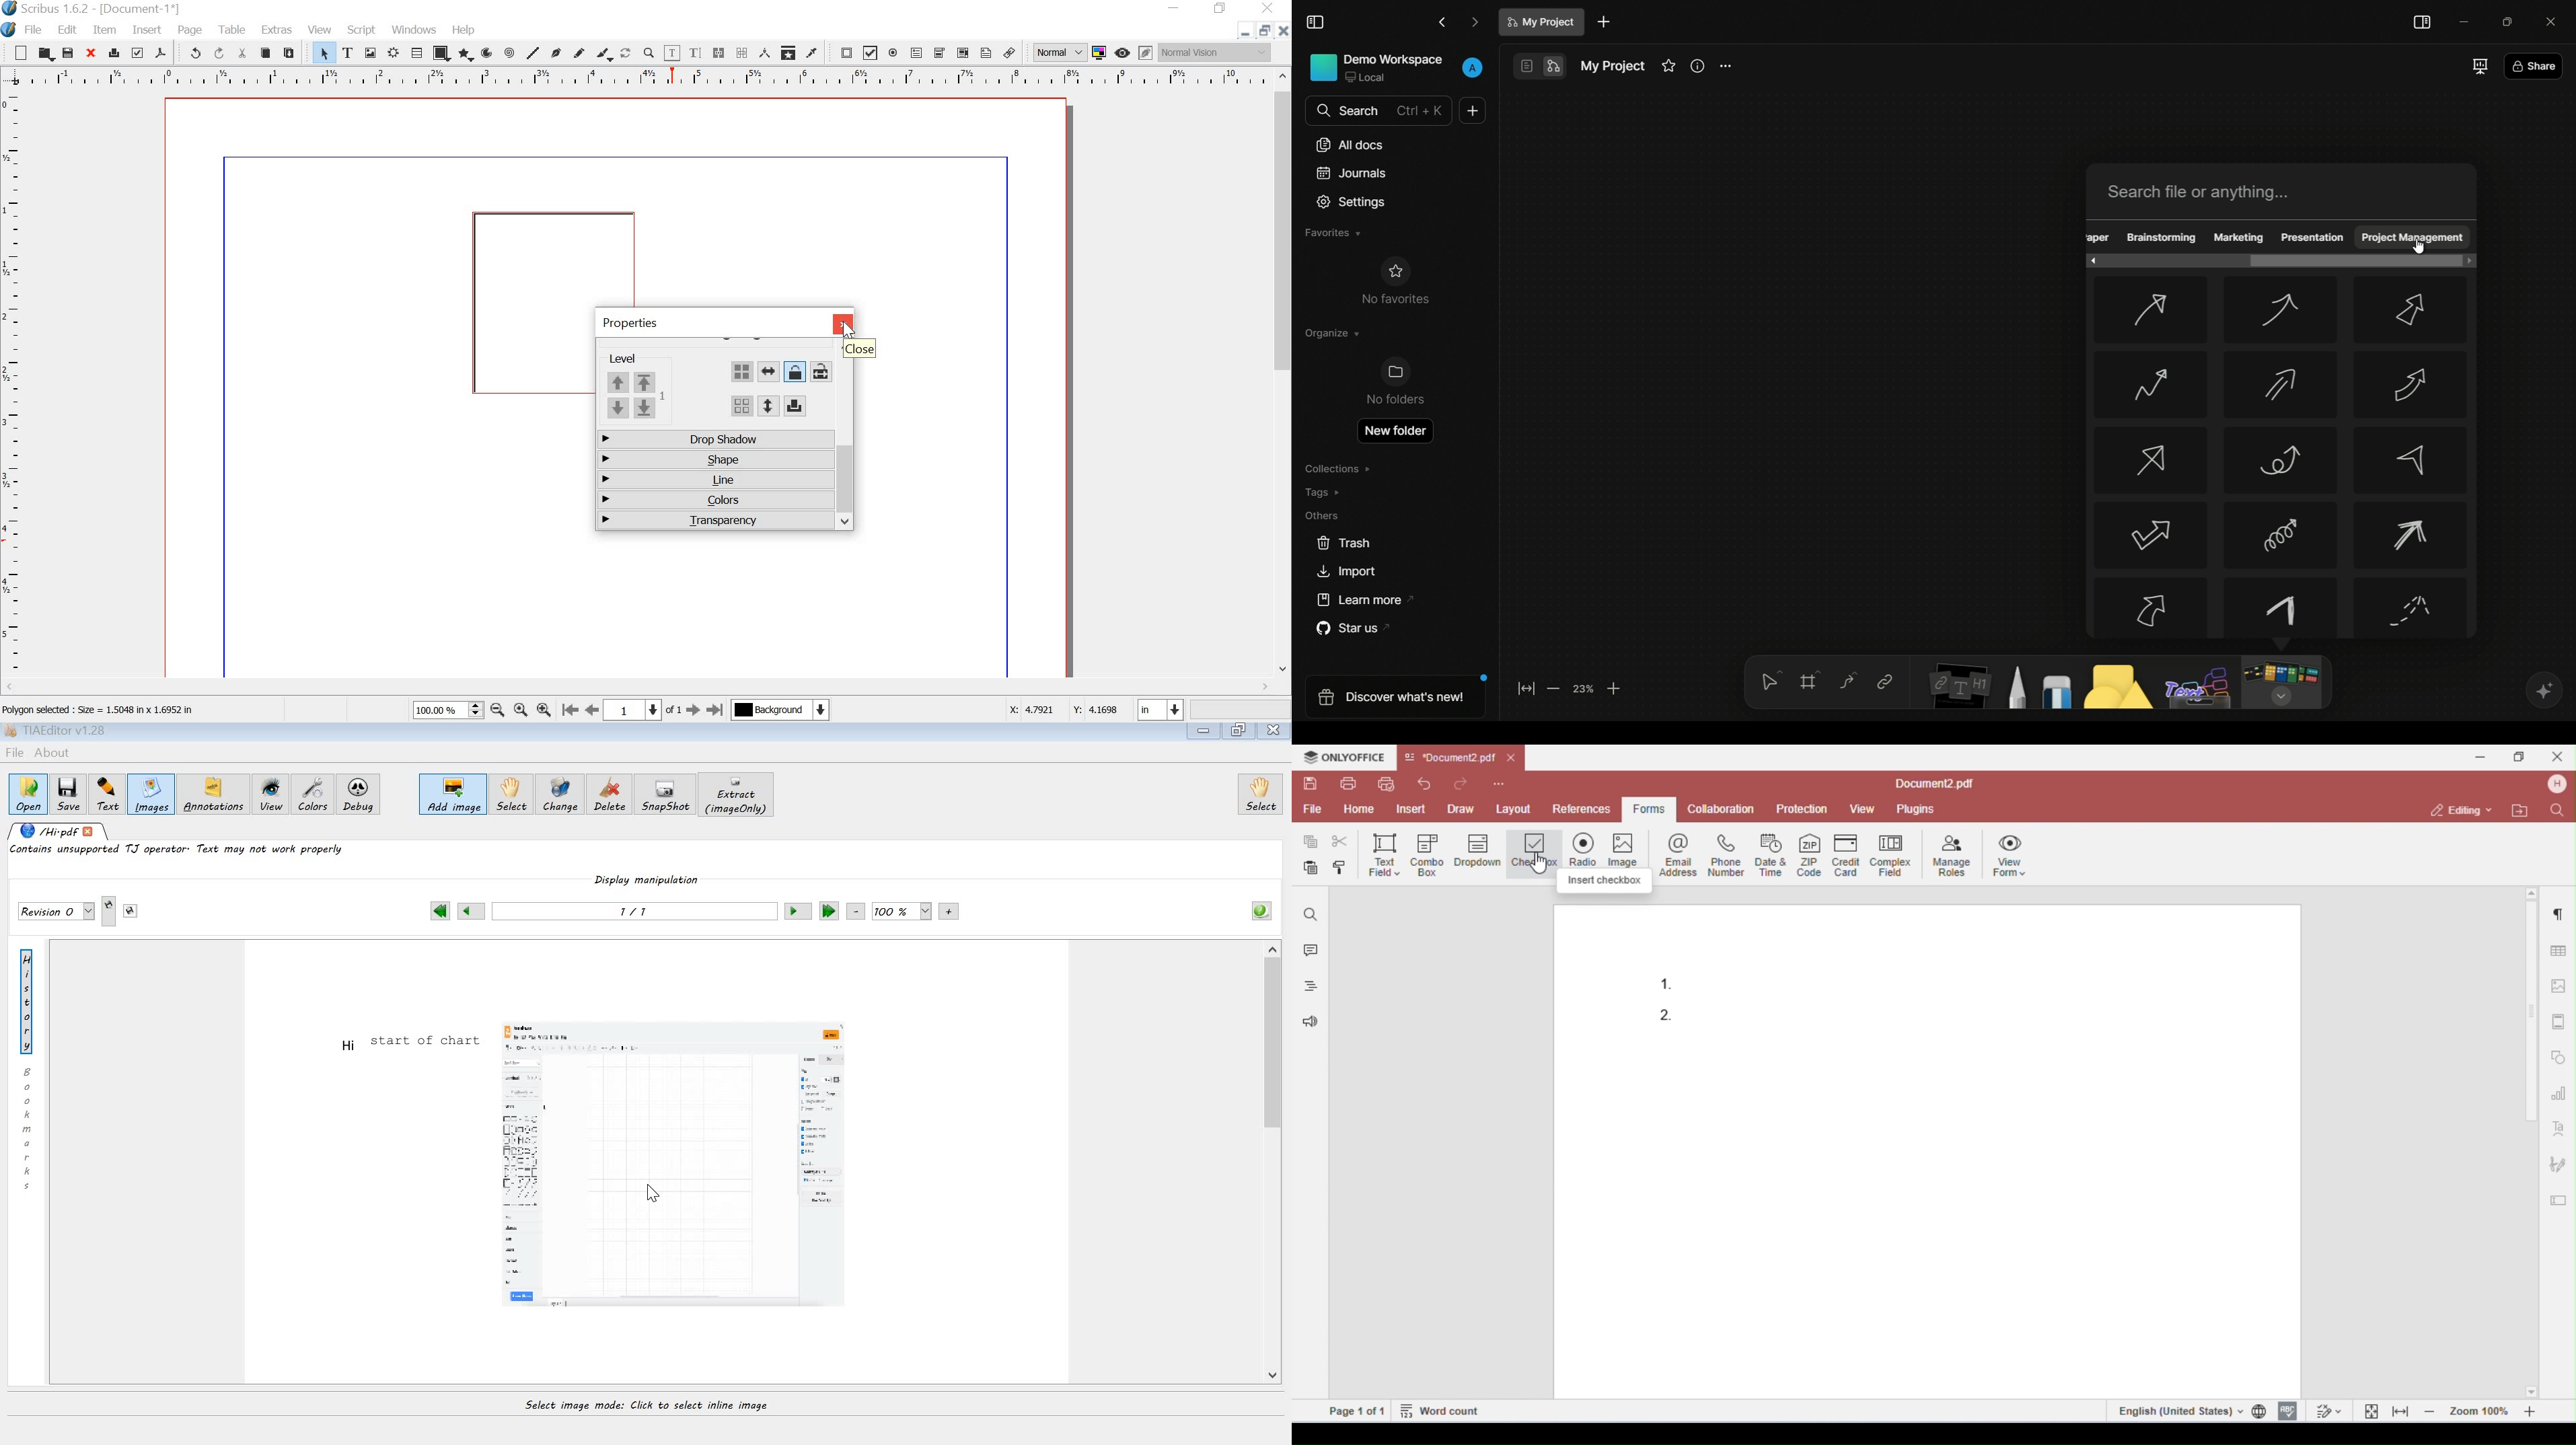 The image size is (2576, 1456). I want to click on go to first page, so click(570, 710).